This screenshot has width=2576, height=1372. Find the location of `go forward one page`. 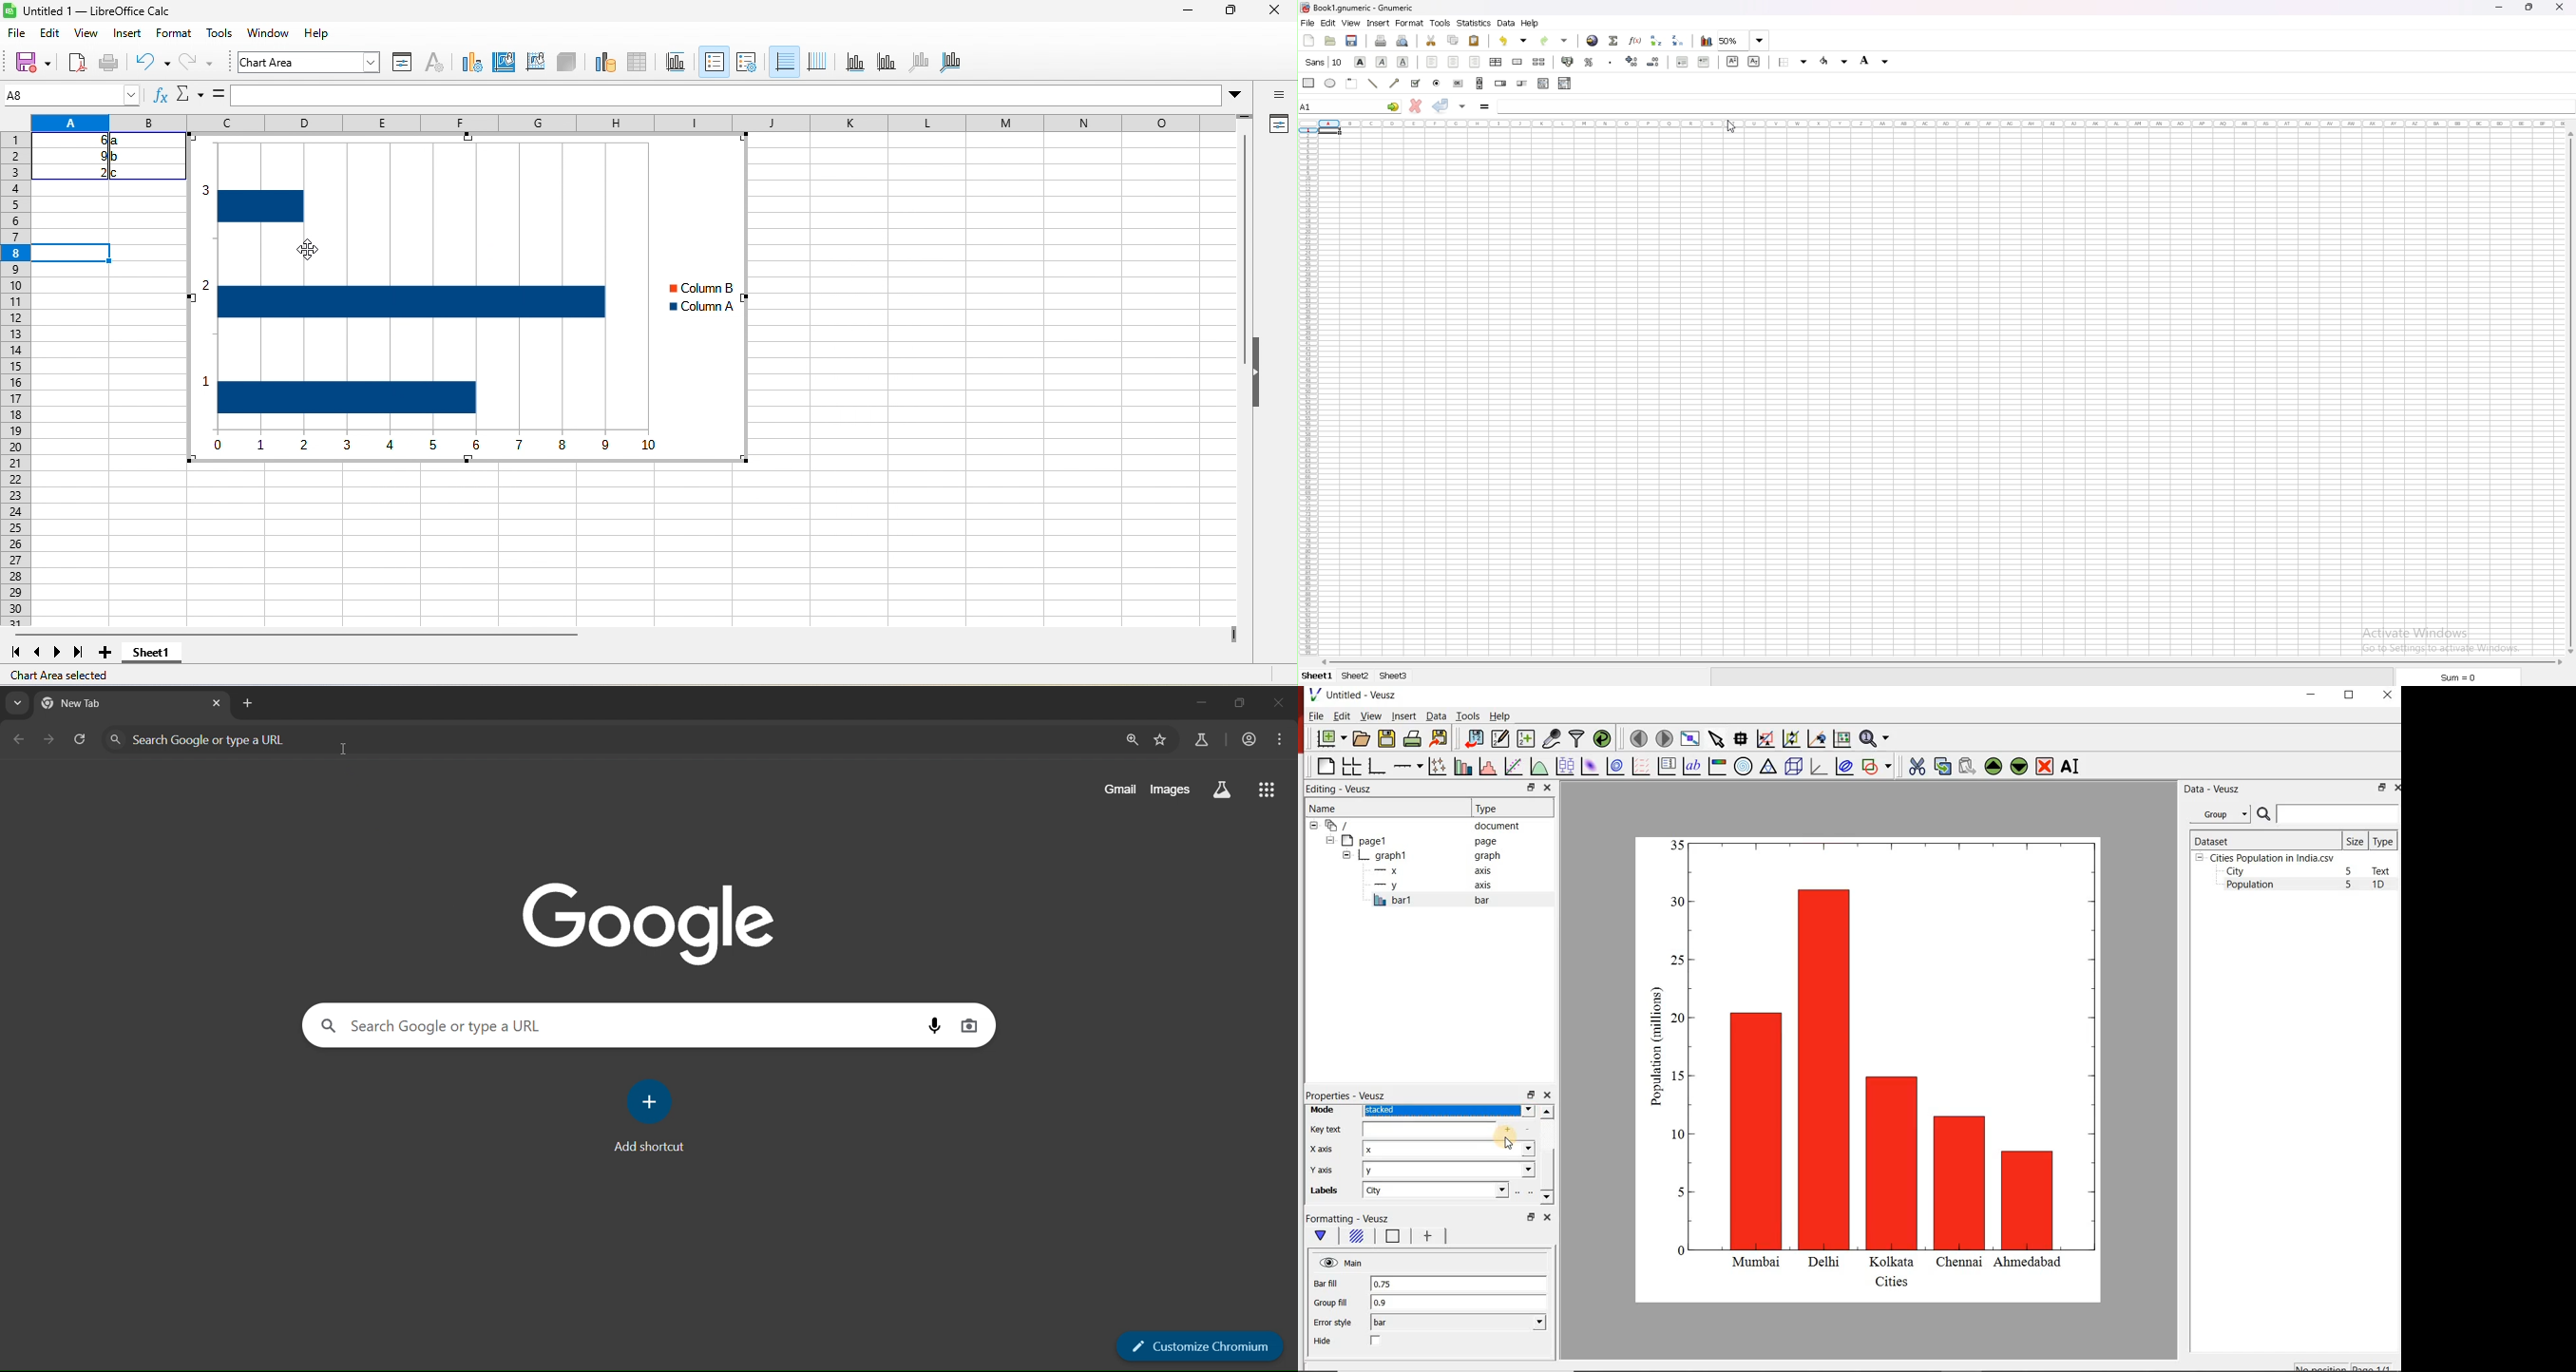

go forward one page is located at coordinates (49, 741).